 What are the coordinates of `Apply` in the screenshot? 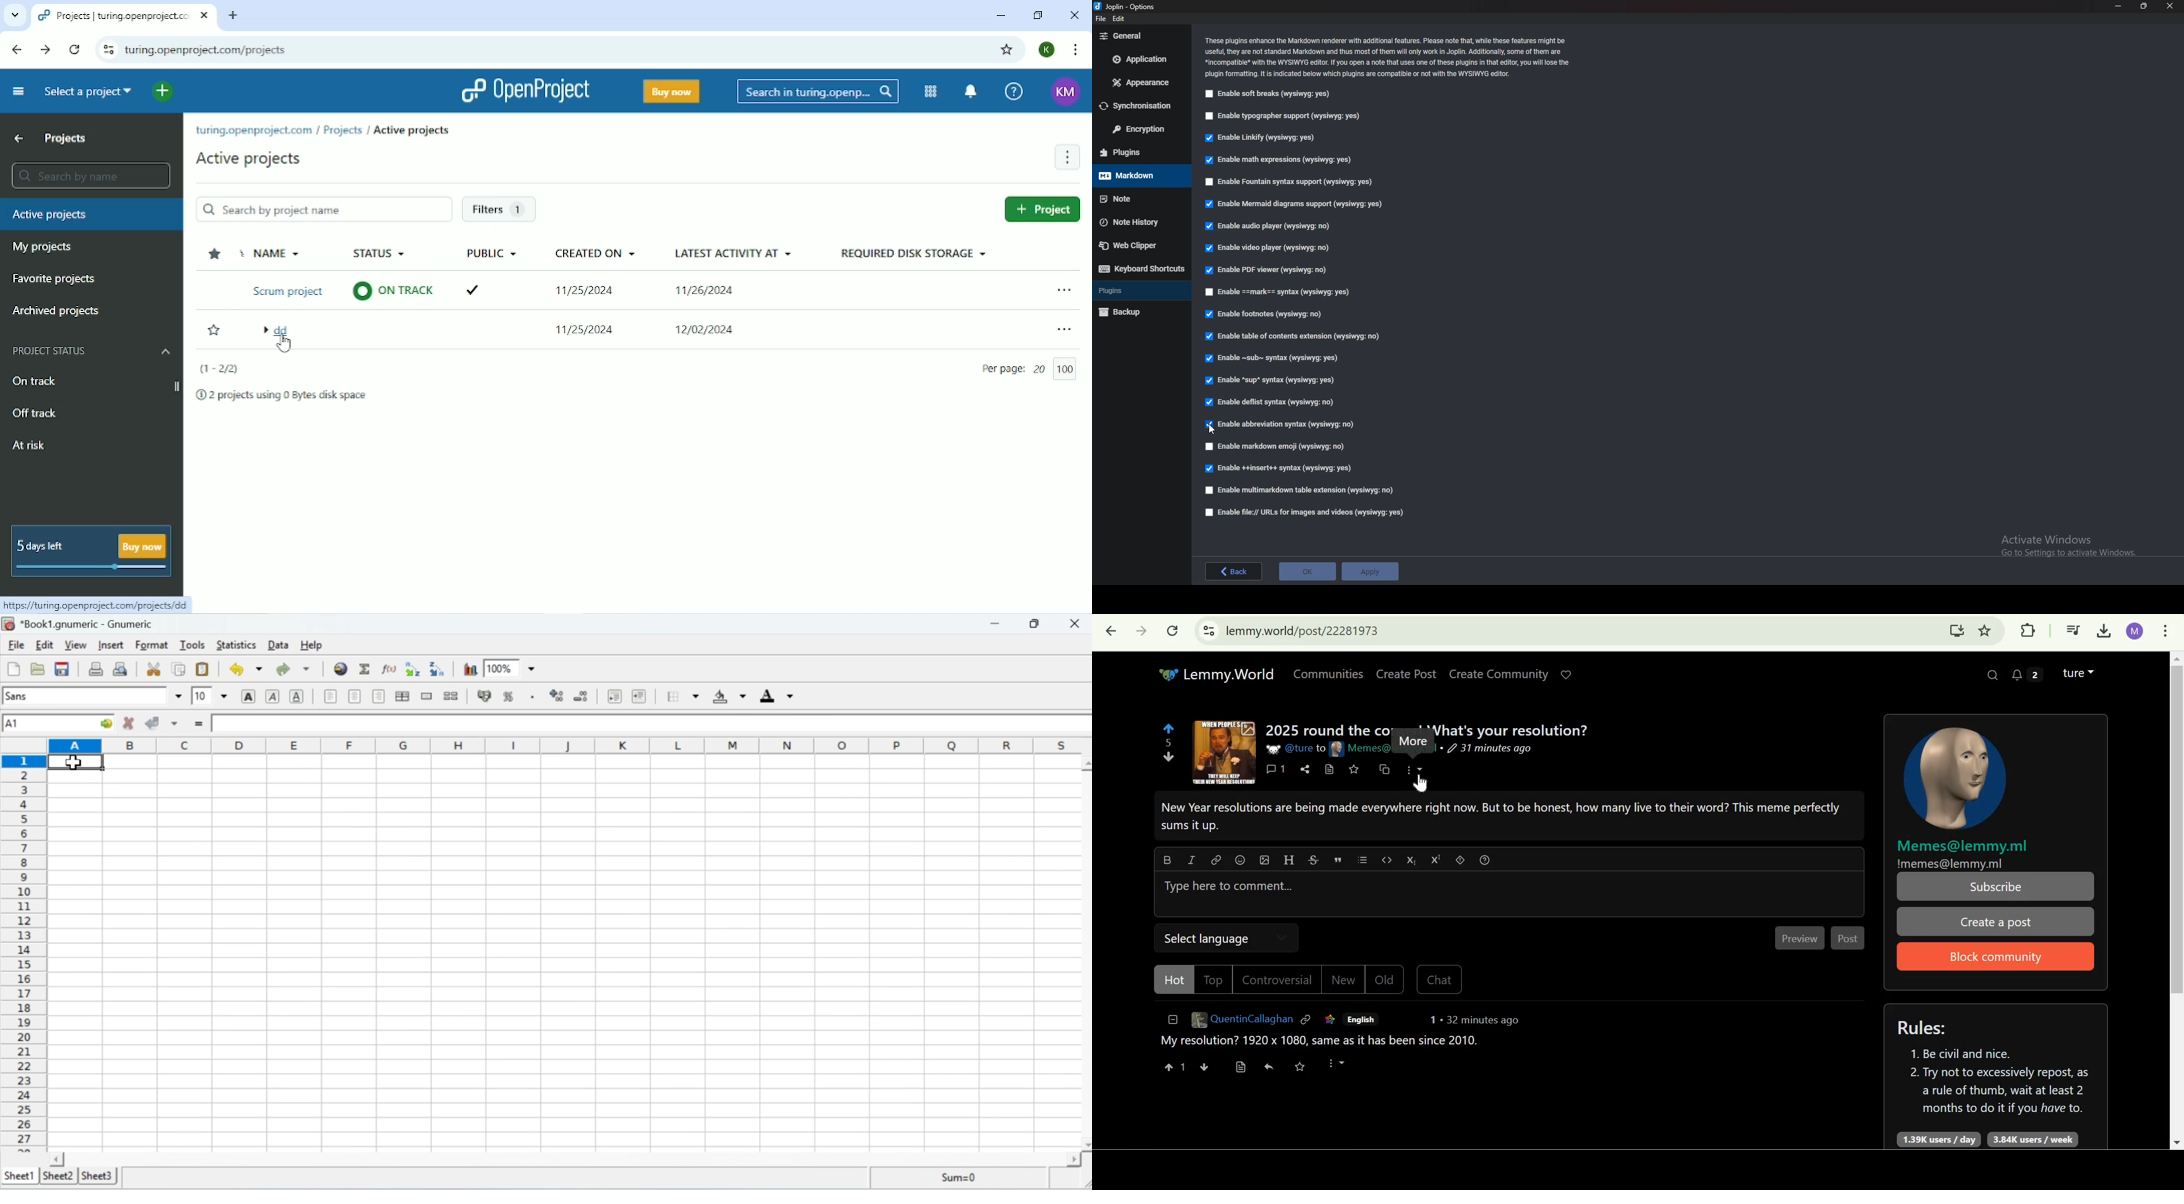 It's located at (1369, 572).